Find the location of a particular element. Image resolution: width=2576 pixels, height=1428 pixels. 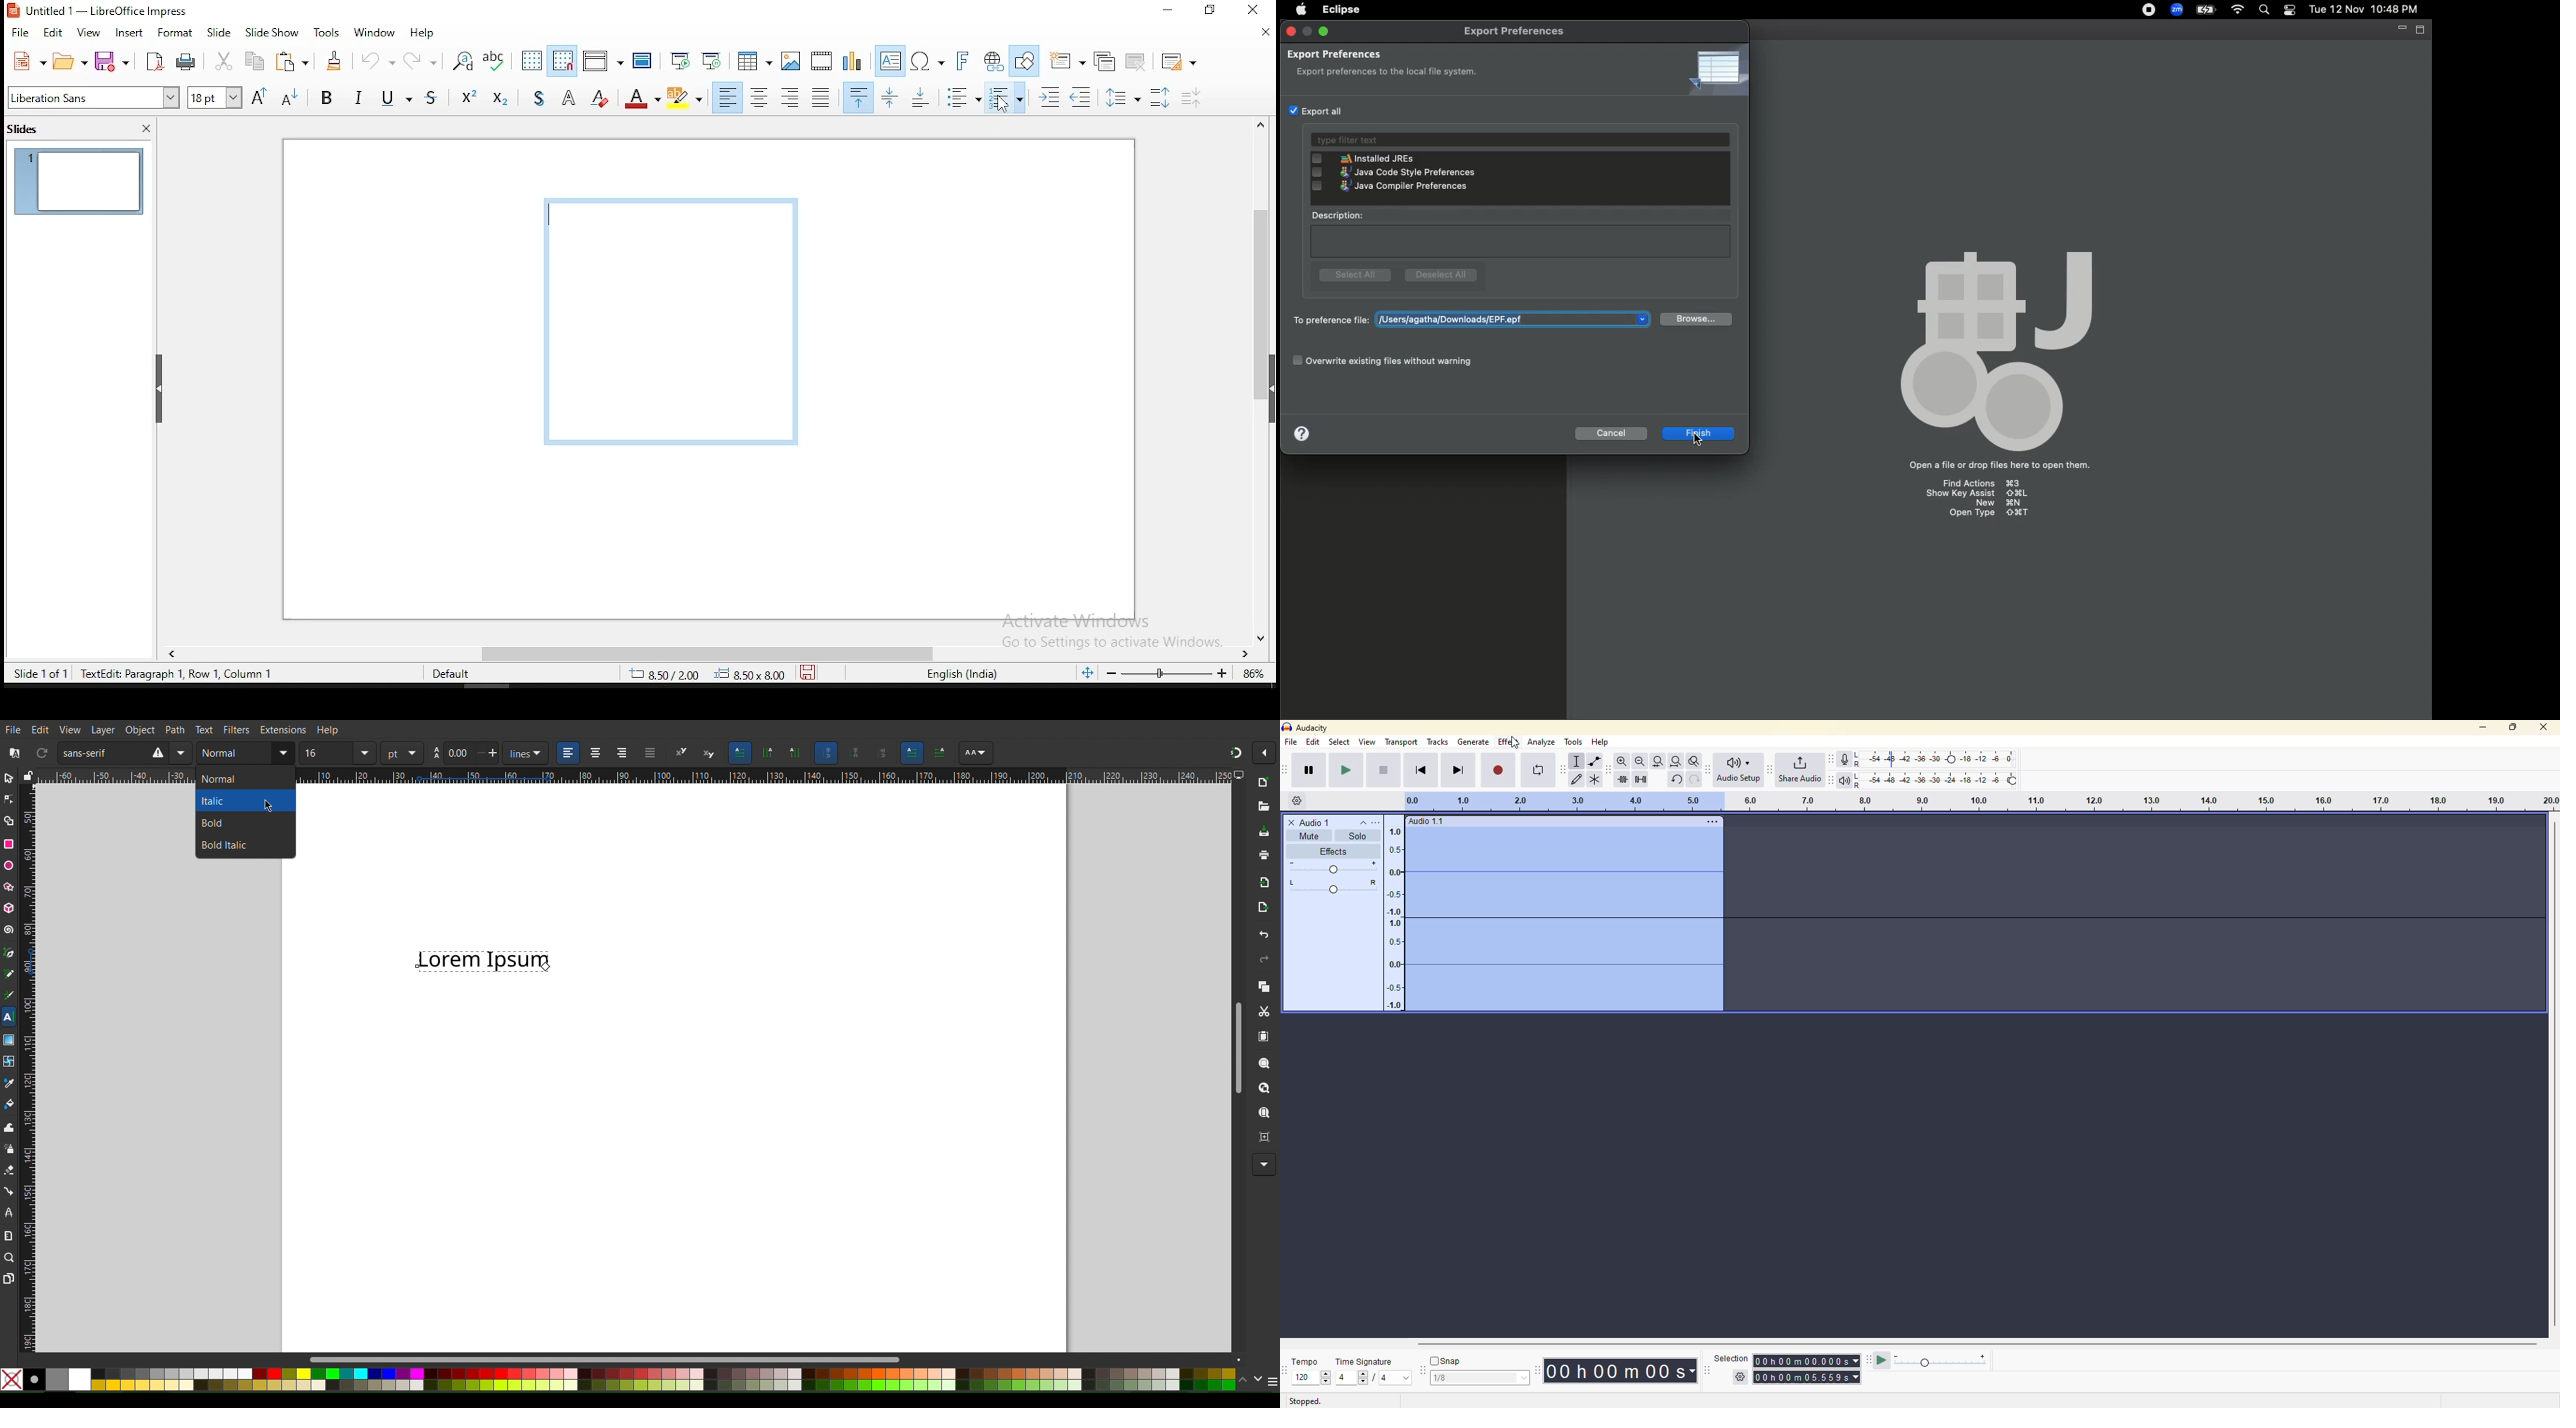

redo is located at coordinates (1694, 779).